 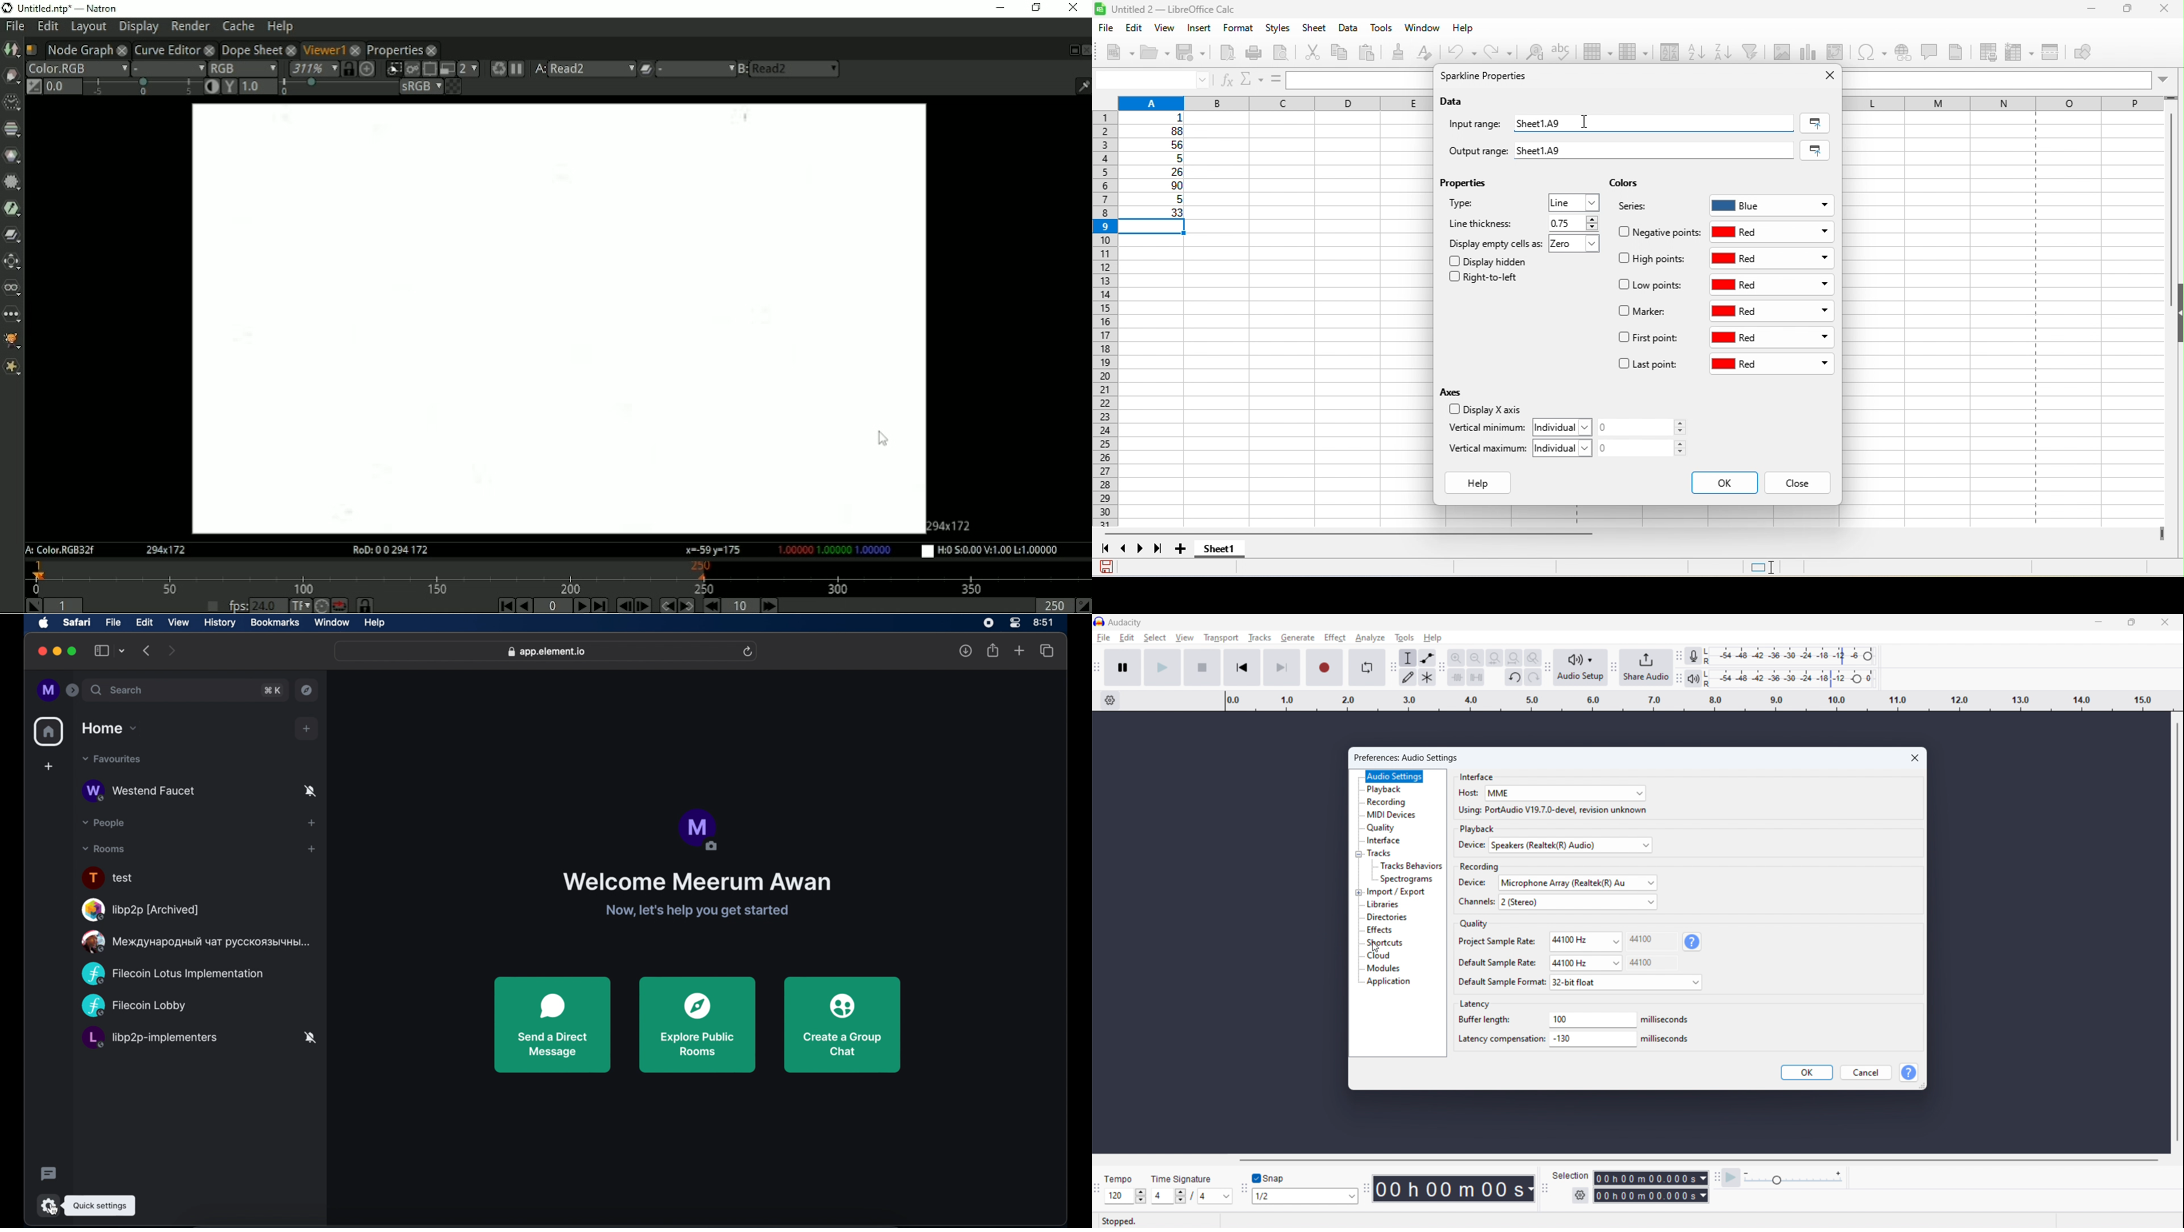 What do you see at coordinates (1724, 51) in the screenshot?
I see `sort descending` at bounding box center [1724, 51].